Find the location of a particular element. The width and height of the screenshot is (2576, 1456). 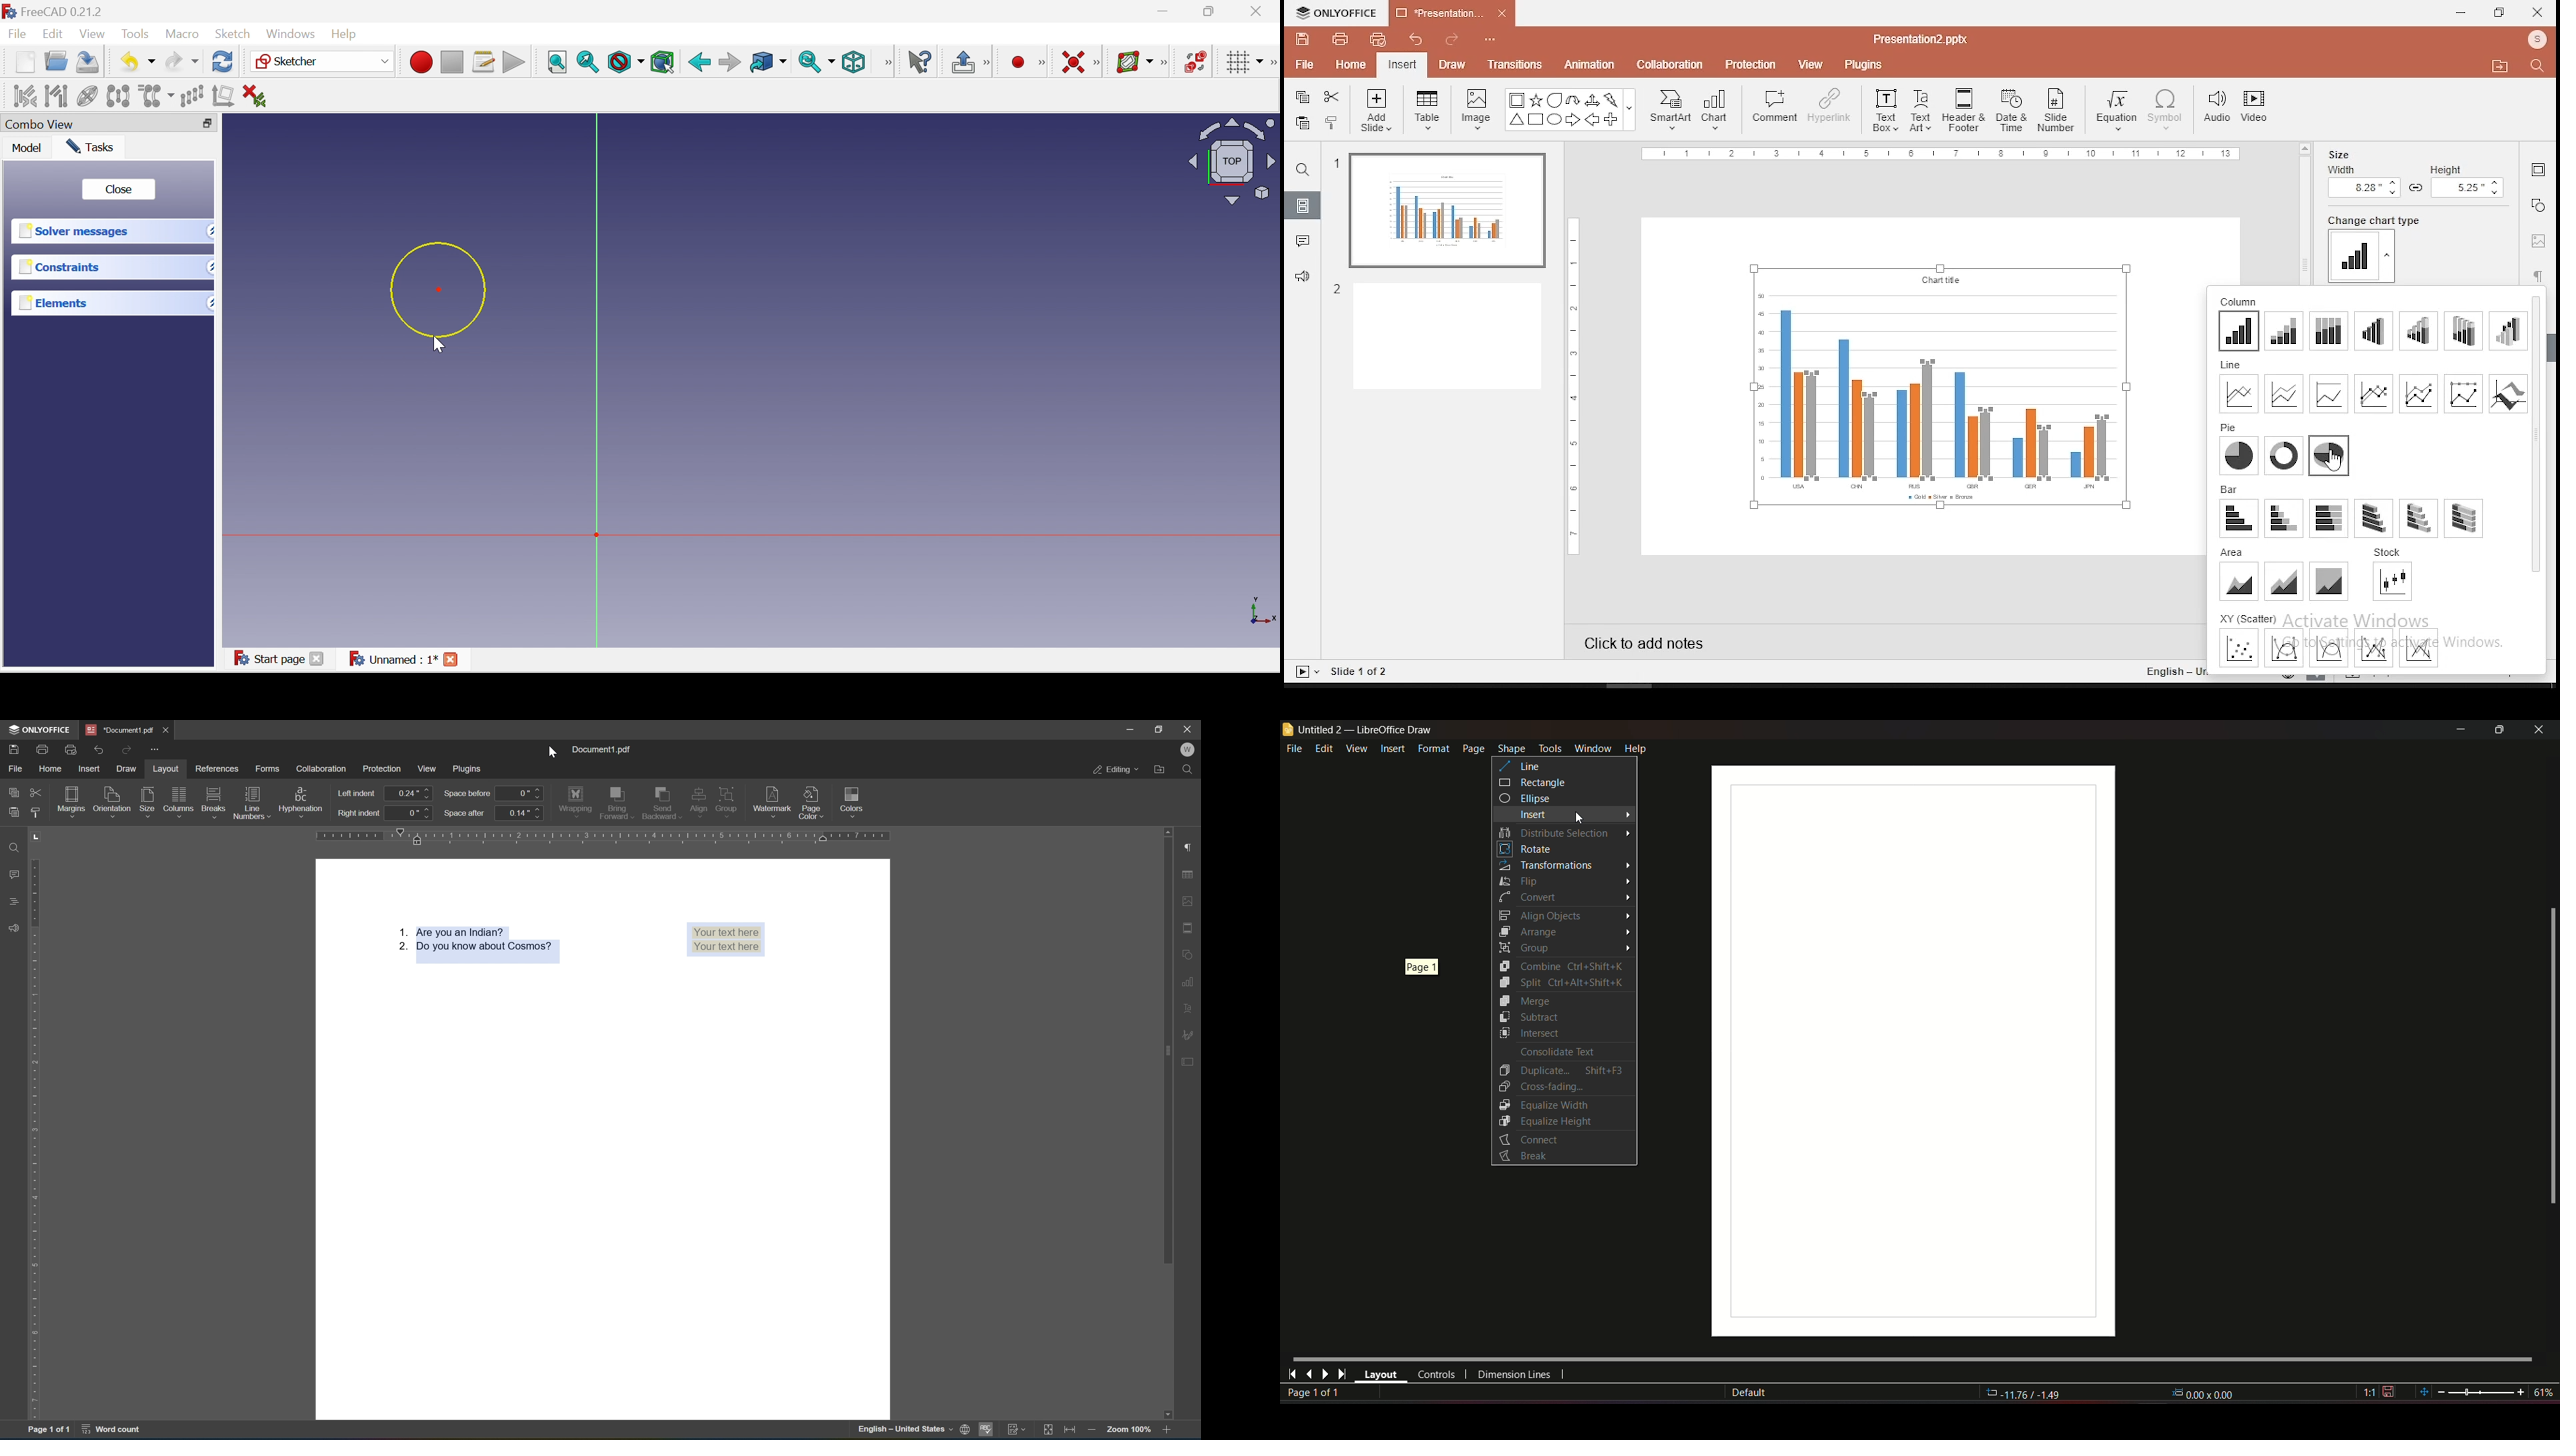

file is located at coordinates (1303, 63).